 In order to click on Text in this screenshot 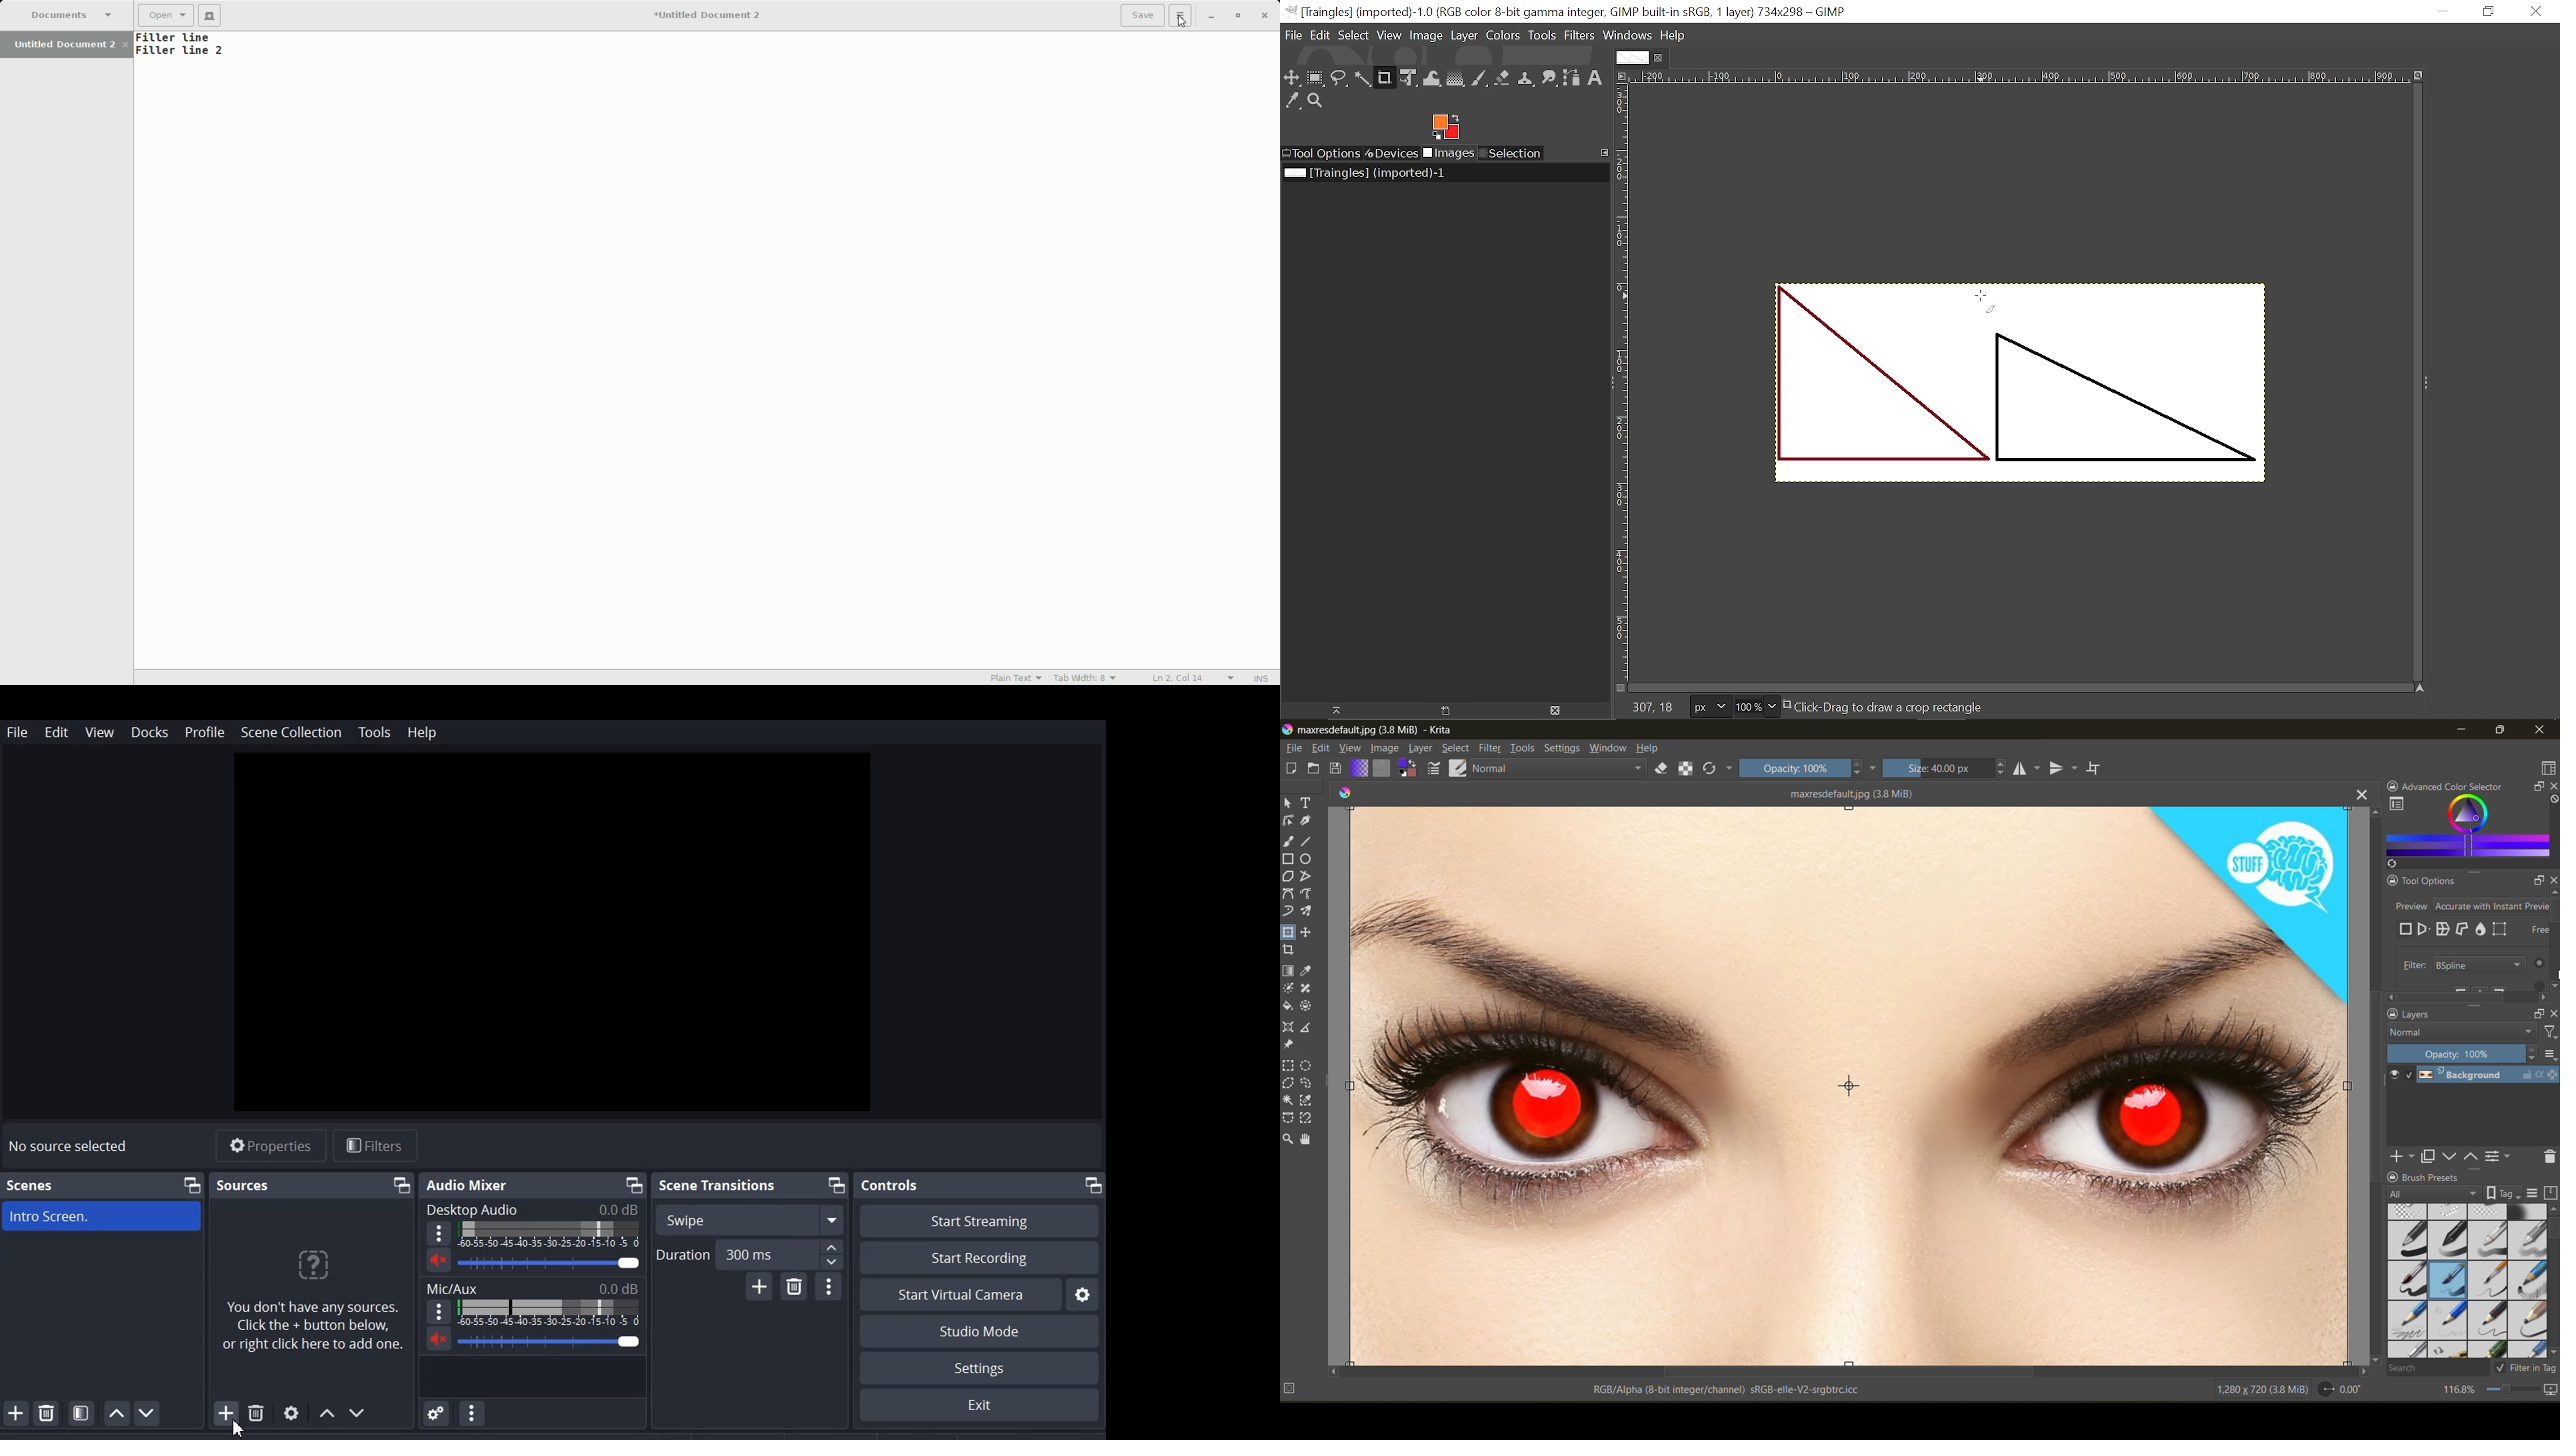, I will do `click(531, 1287)`.